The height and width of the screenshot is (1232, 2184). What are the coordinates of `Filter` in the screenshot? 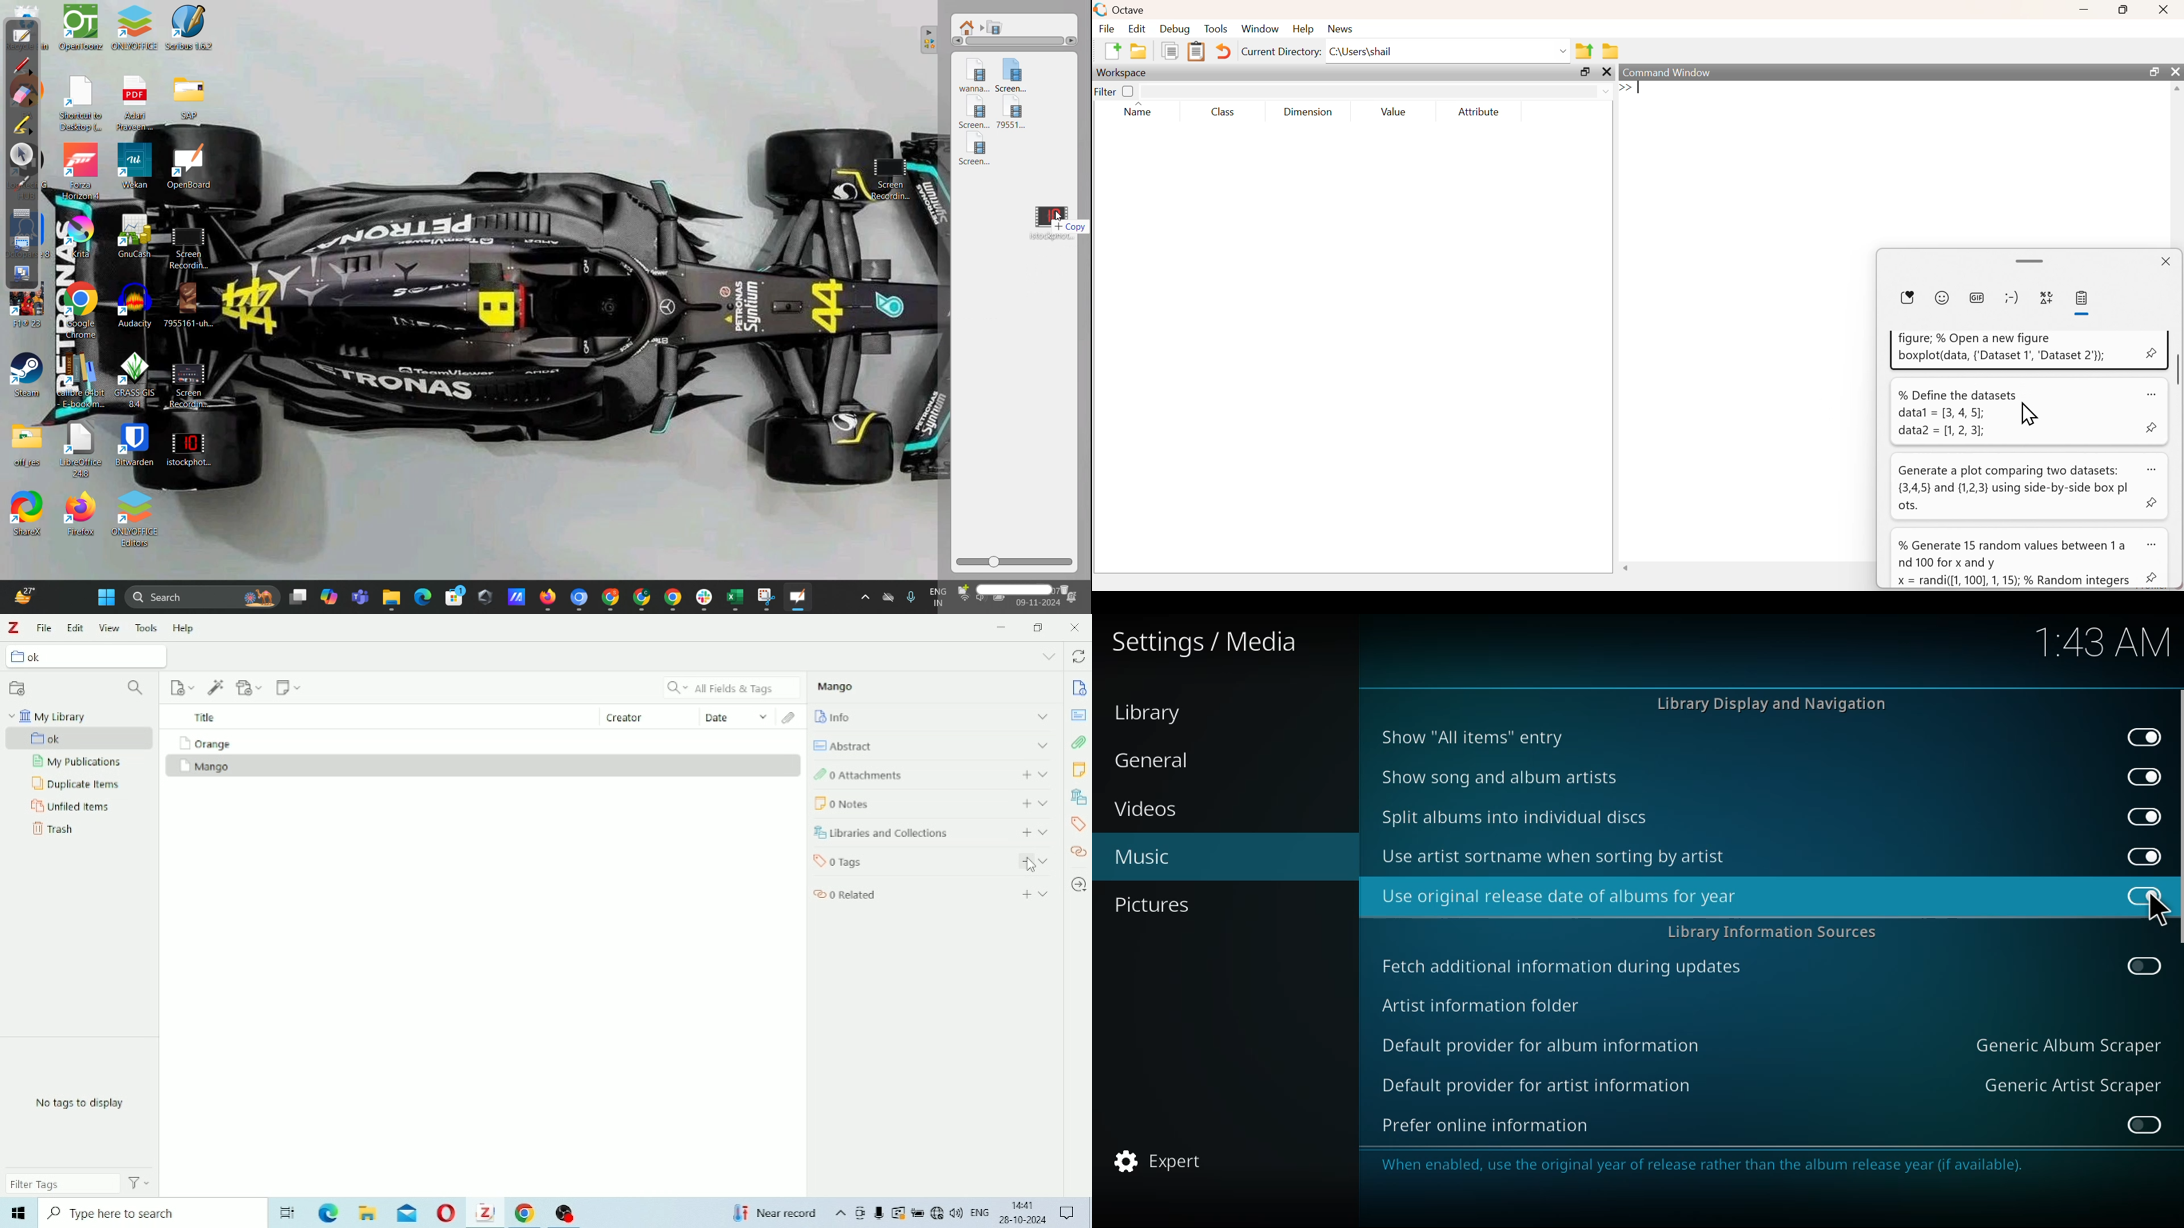 It's located at (1115, 90).